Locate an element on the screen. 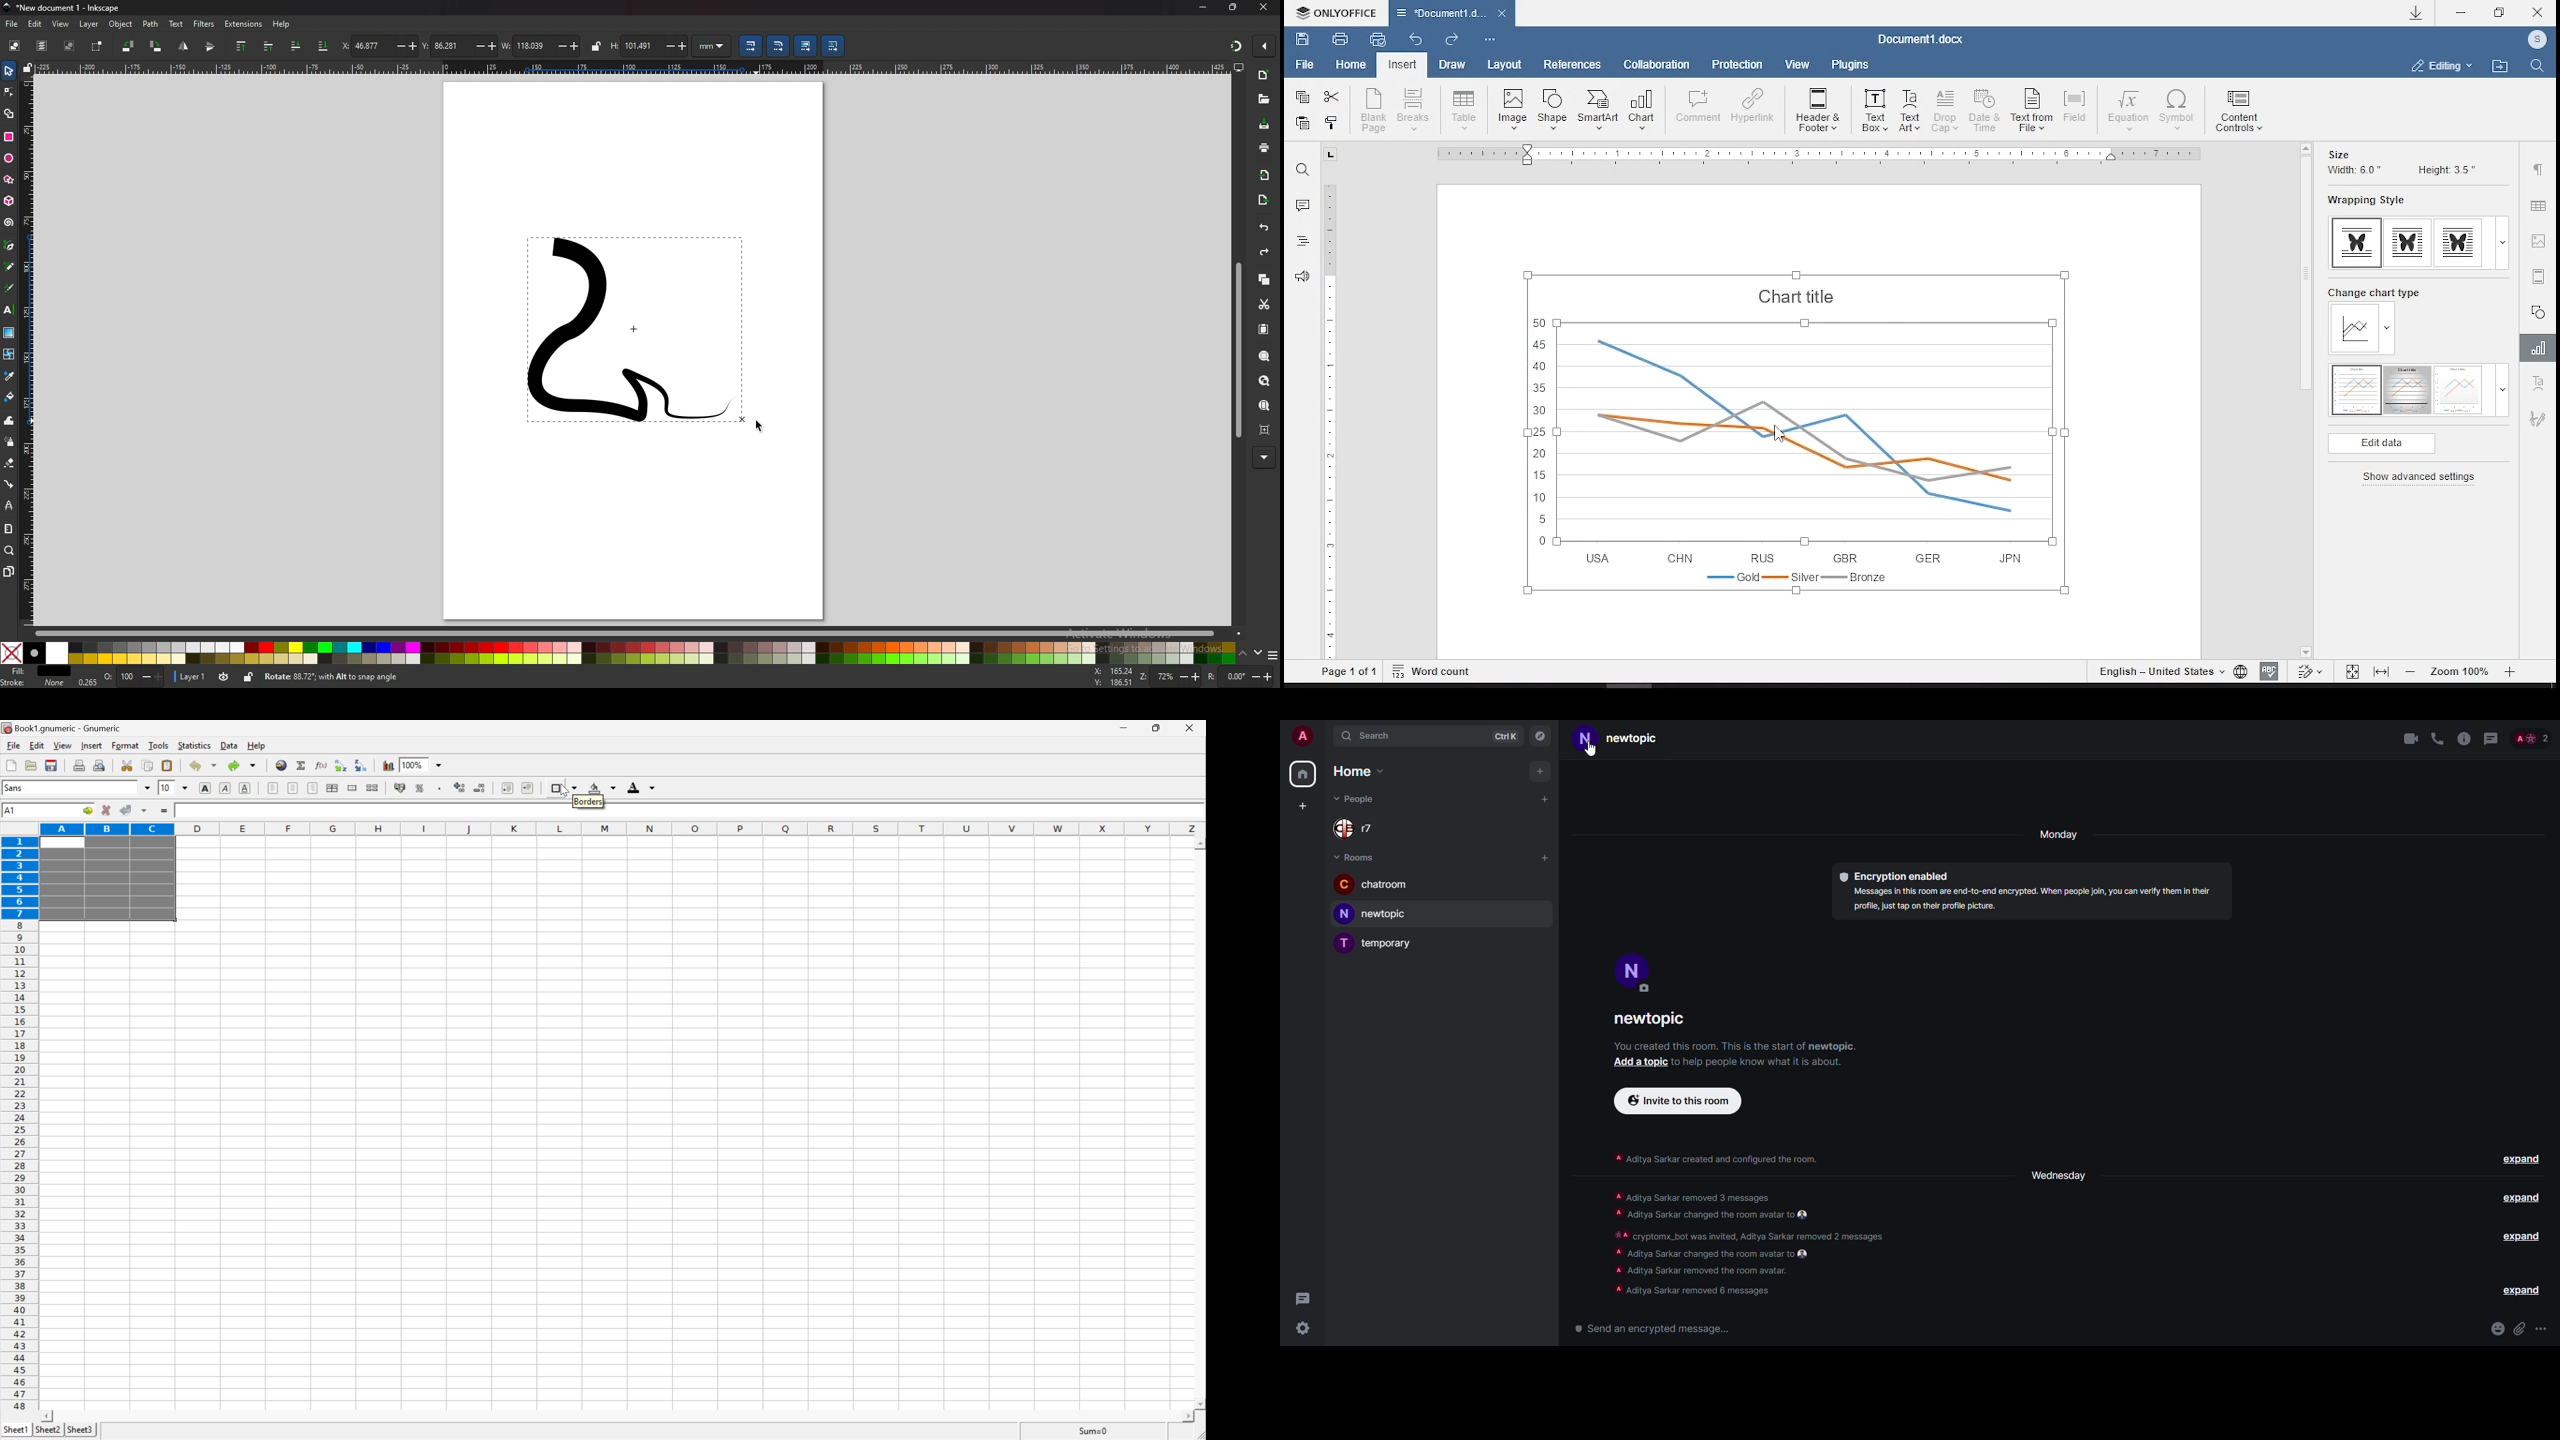 The width and height of the screenshot is (2576, 1456). decrease indent is located at coordinates (507, 787).